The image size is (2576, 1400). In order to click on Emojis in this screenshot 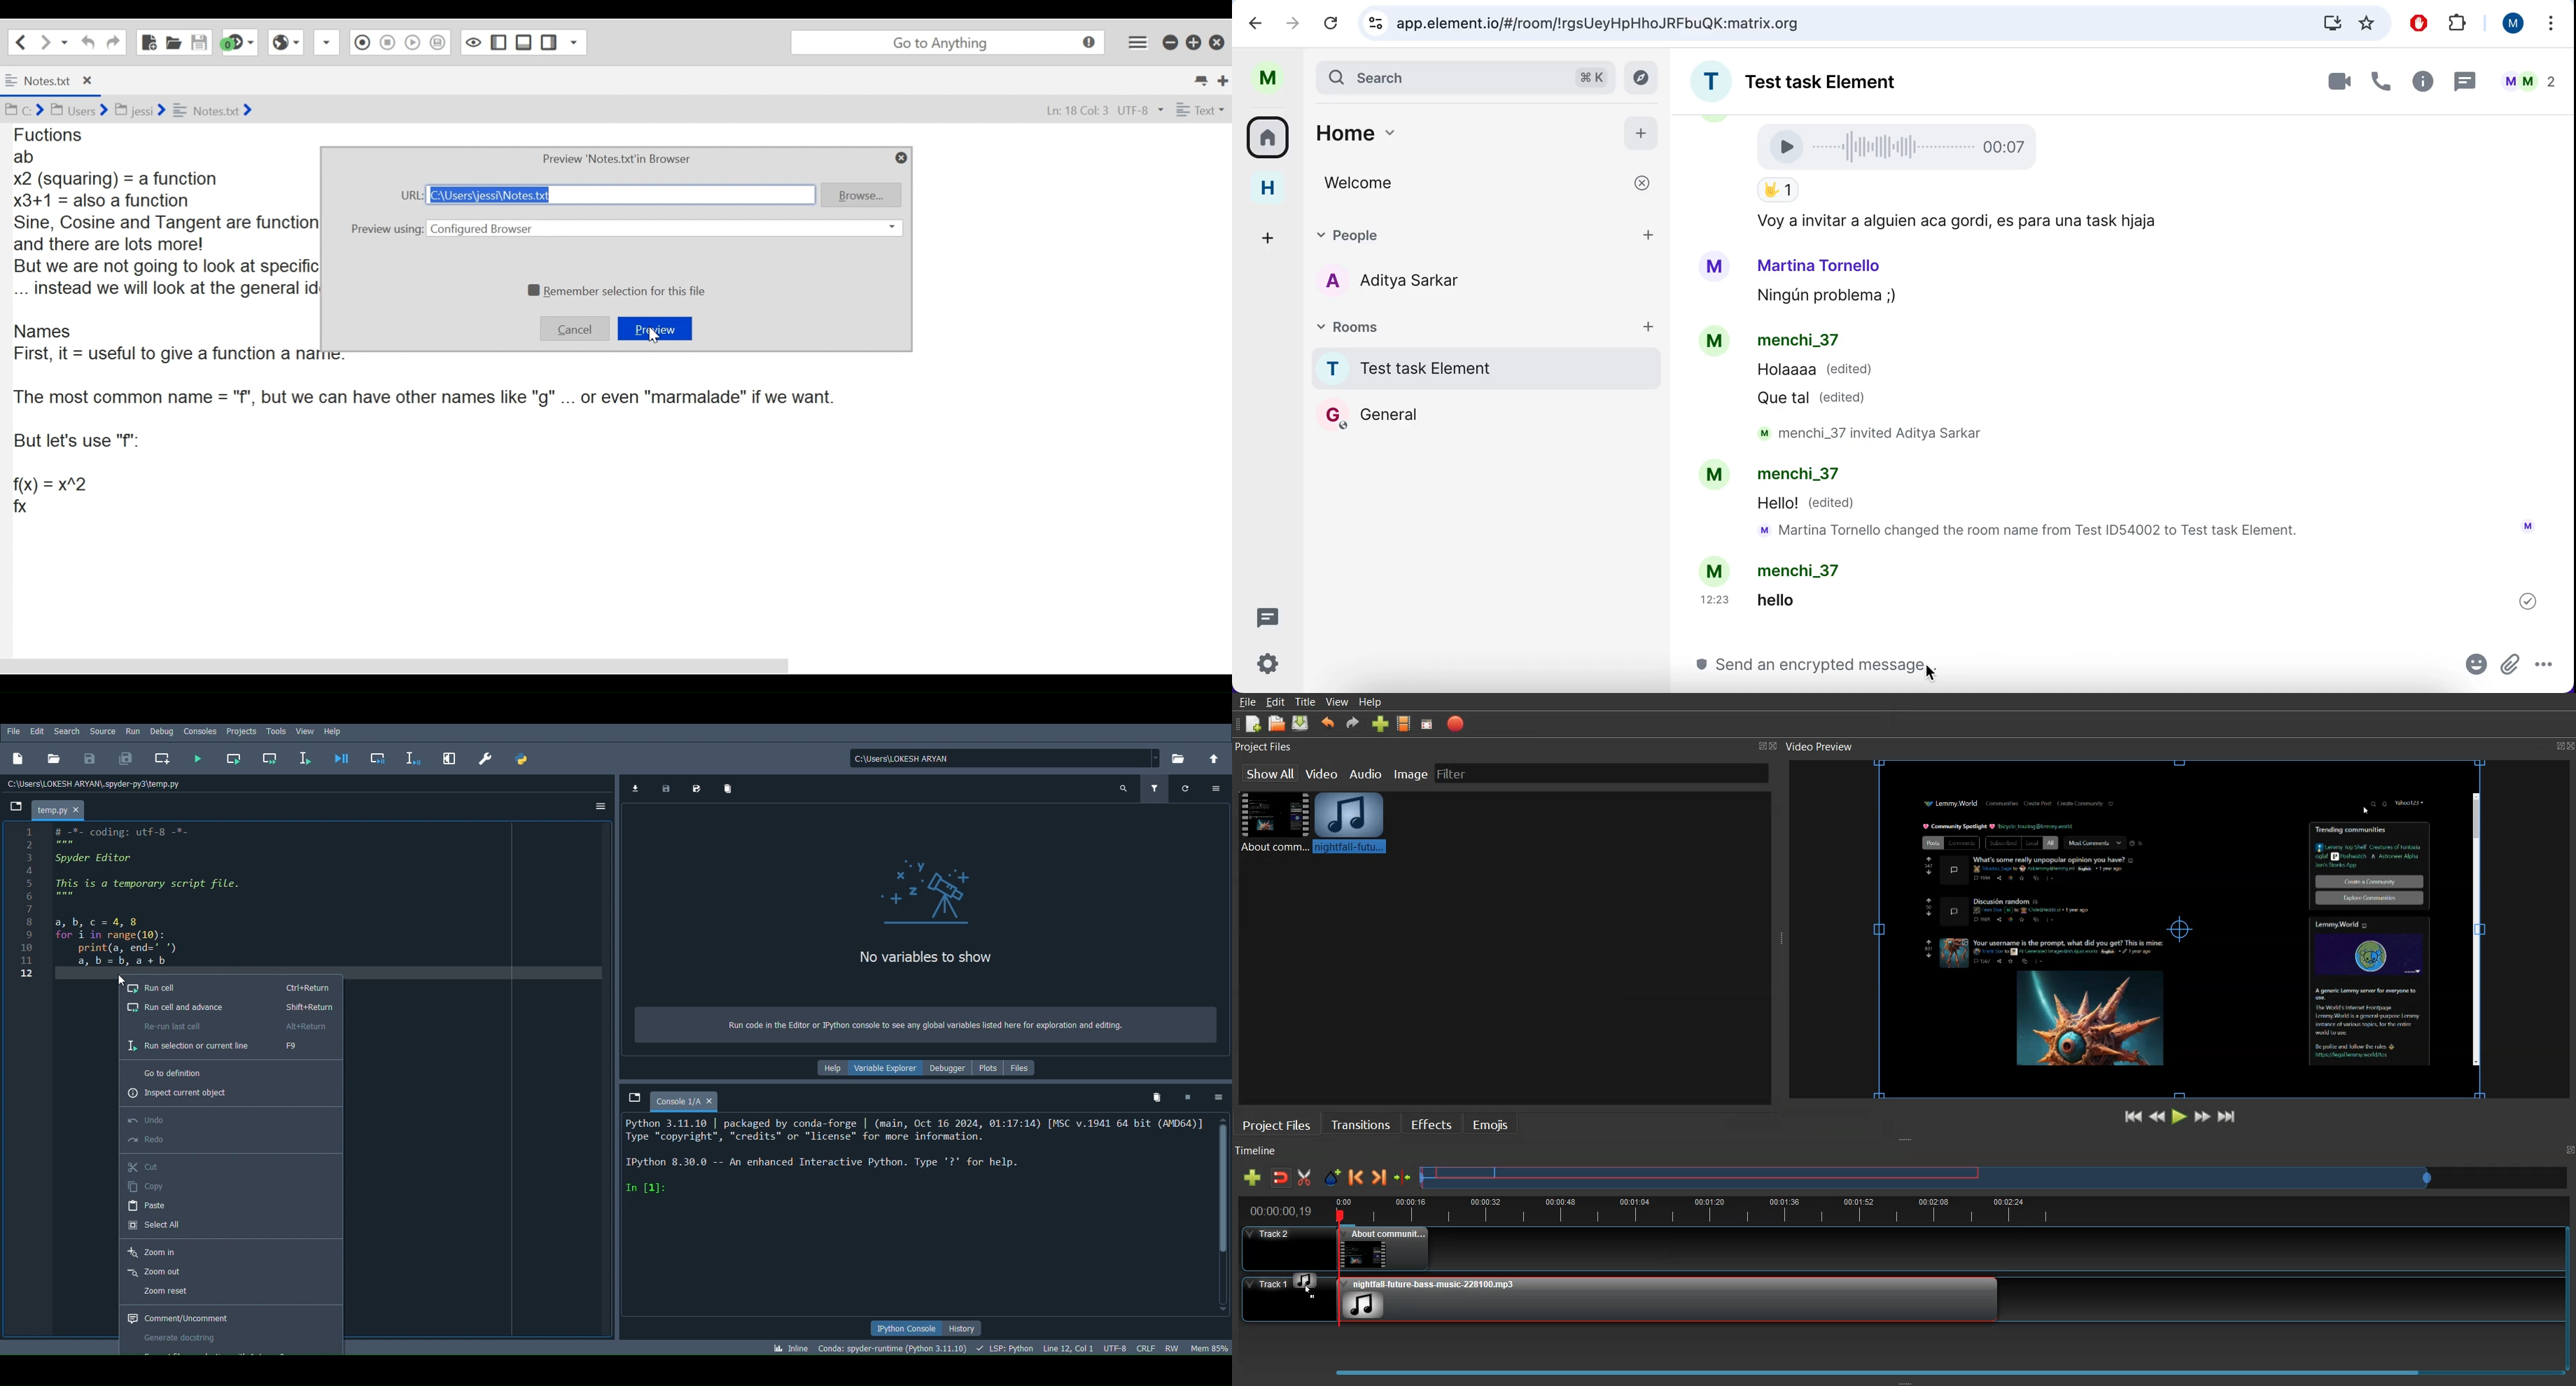, I will do `click(1492, 1124)`.